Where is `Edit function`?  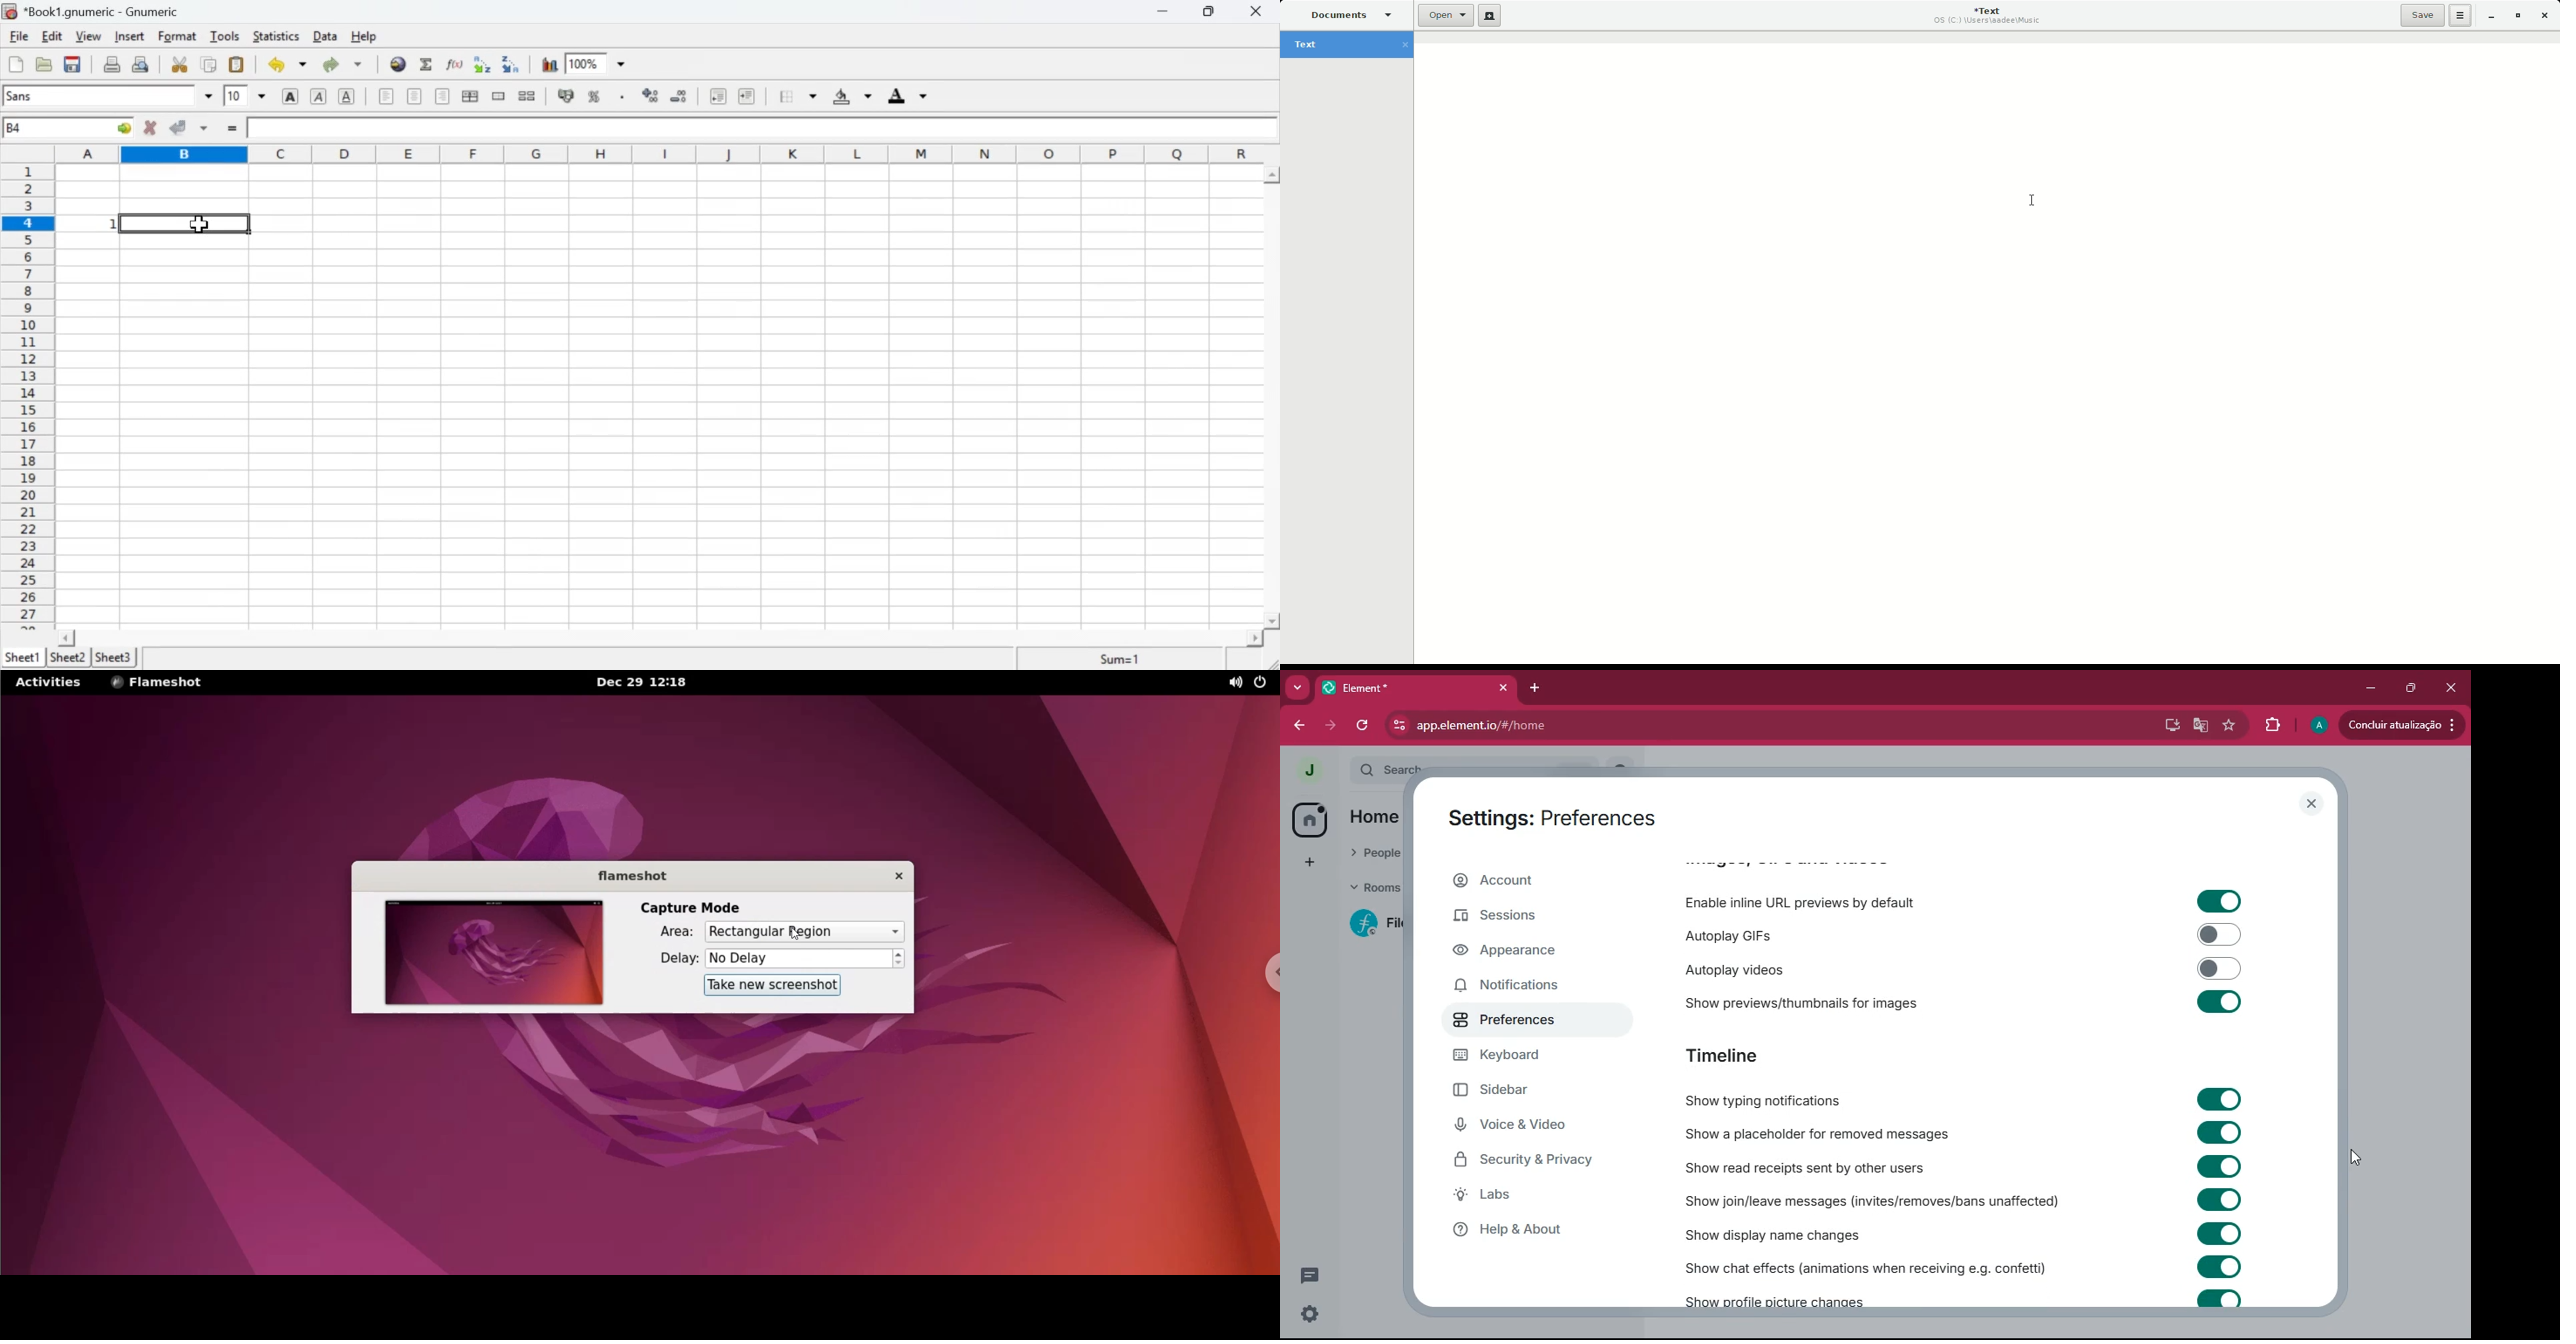 Edit function is located at coordinates (457, 64).